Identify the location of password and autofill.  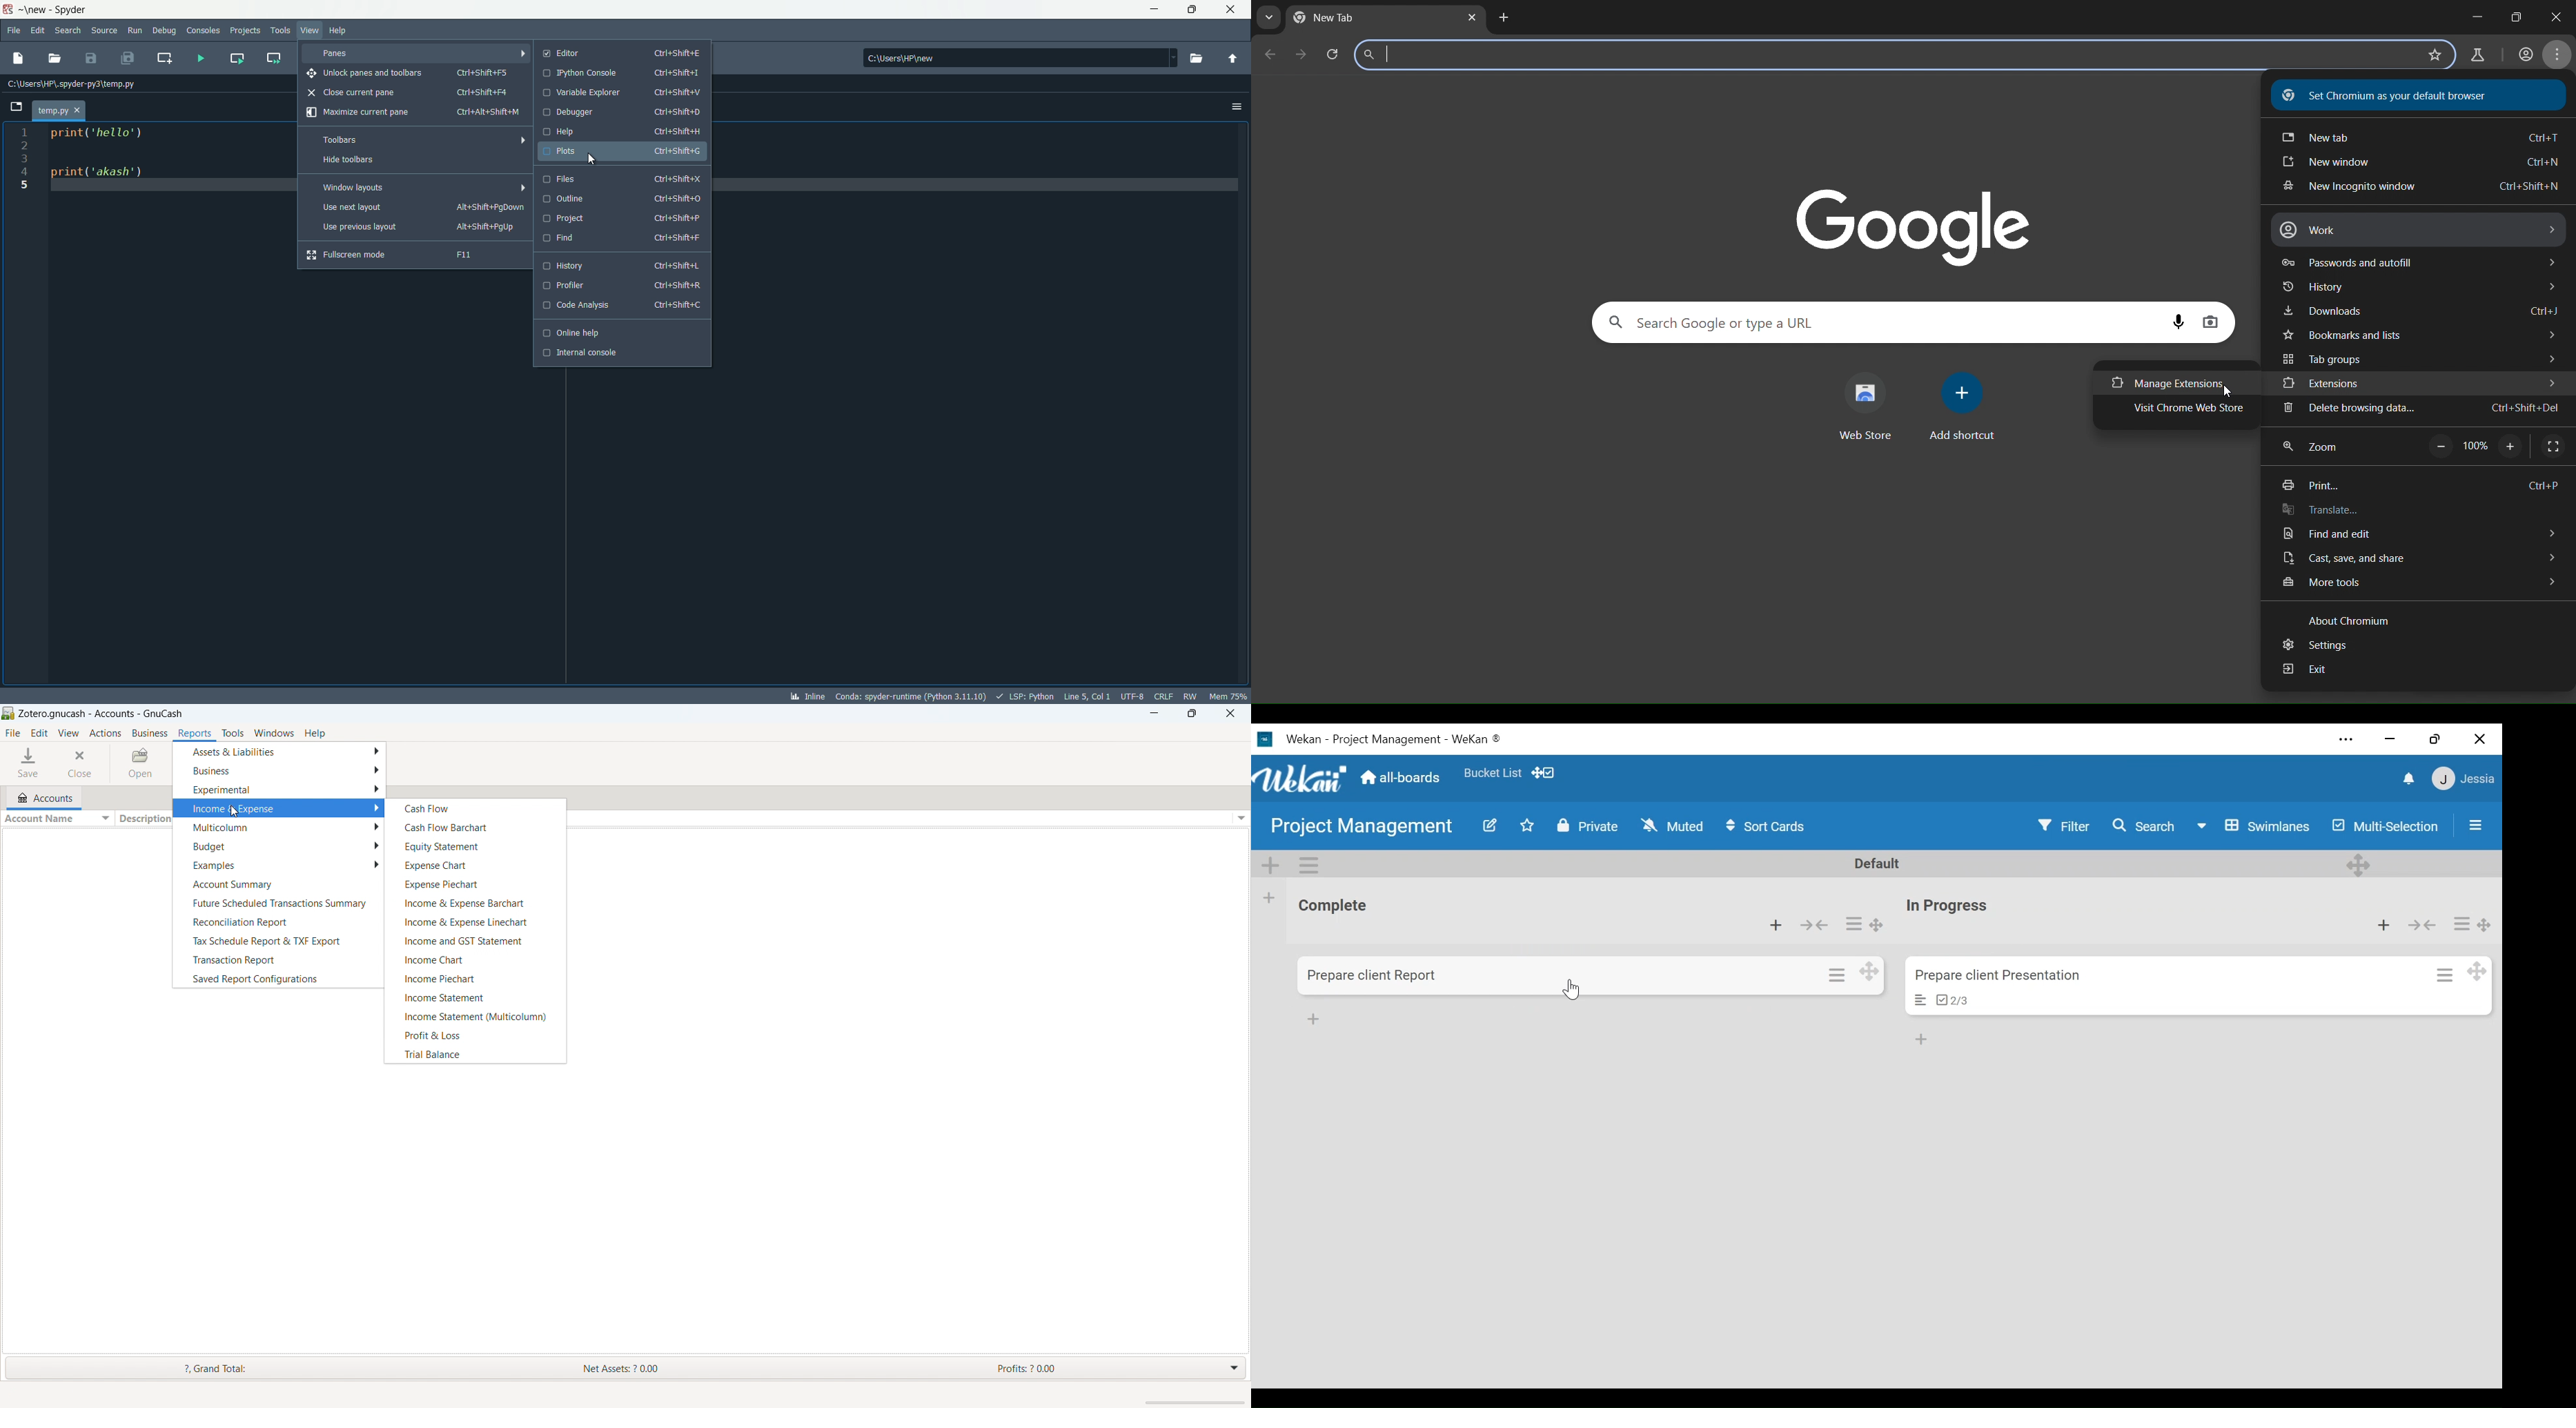
(2417, 262).